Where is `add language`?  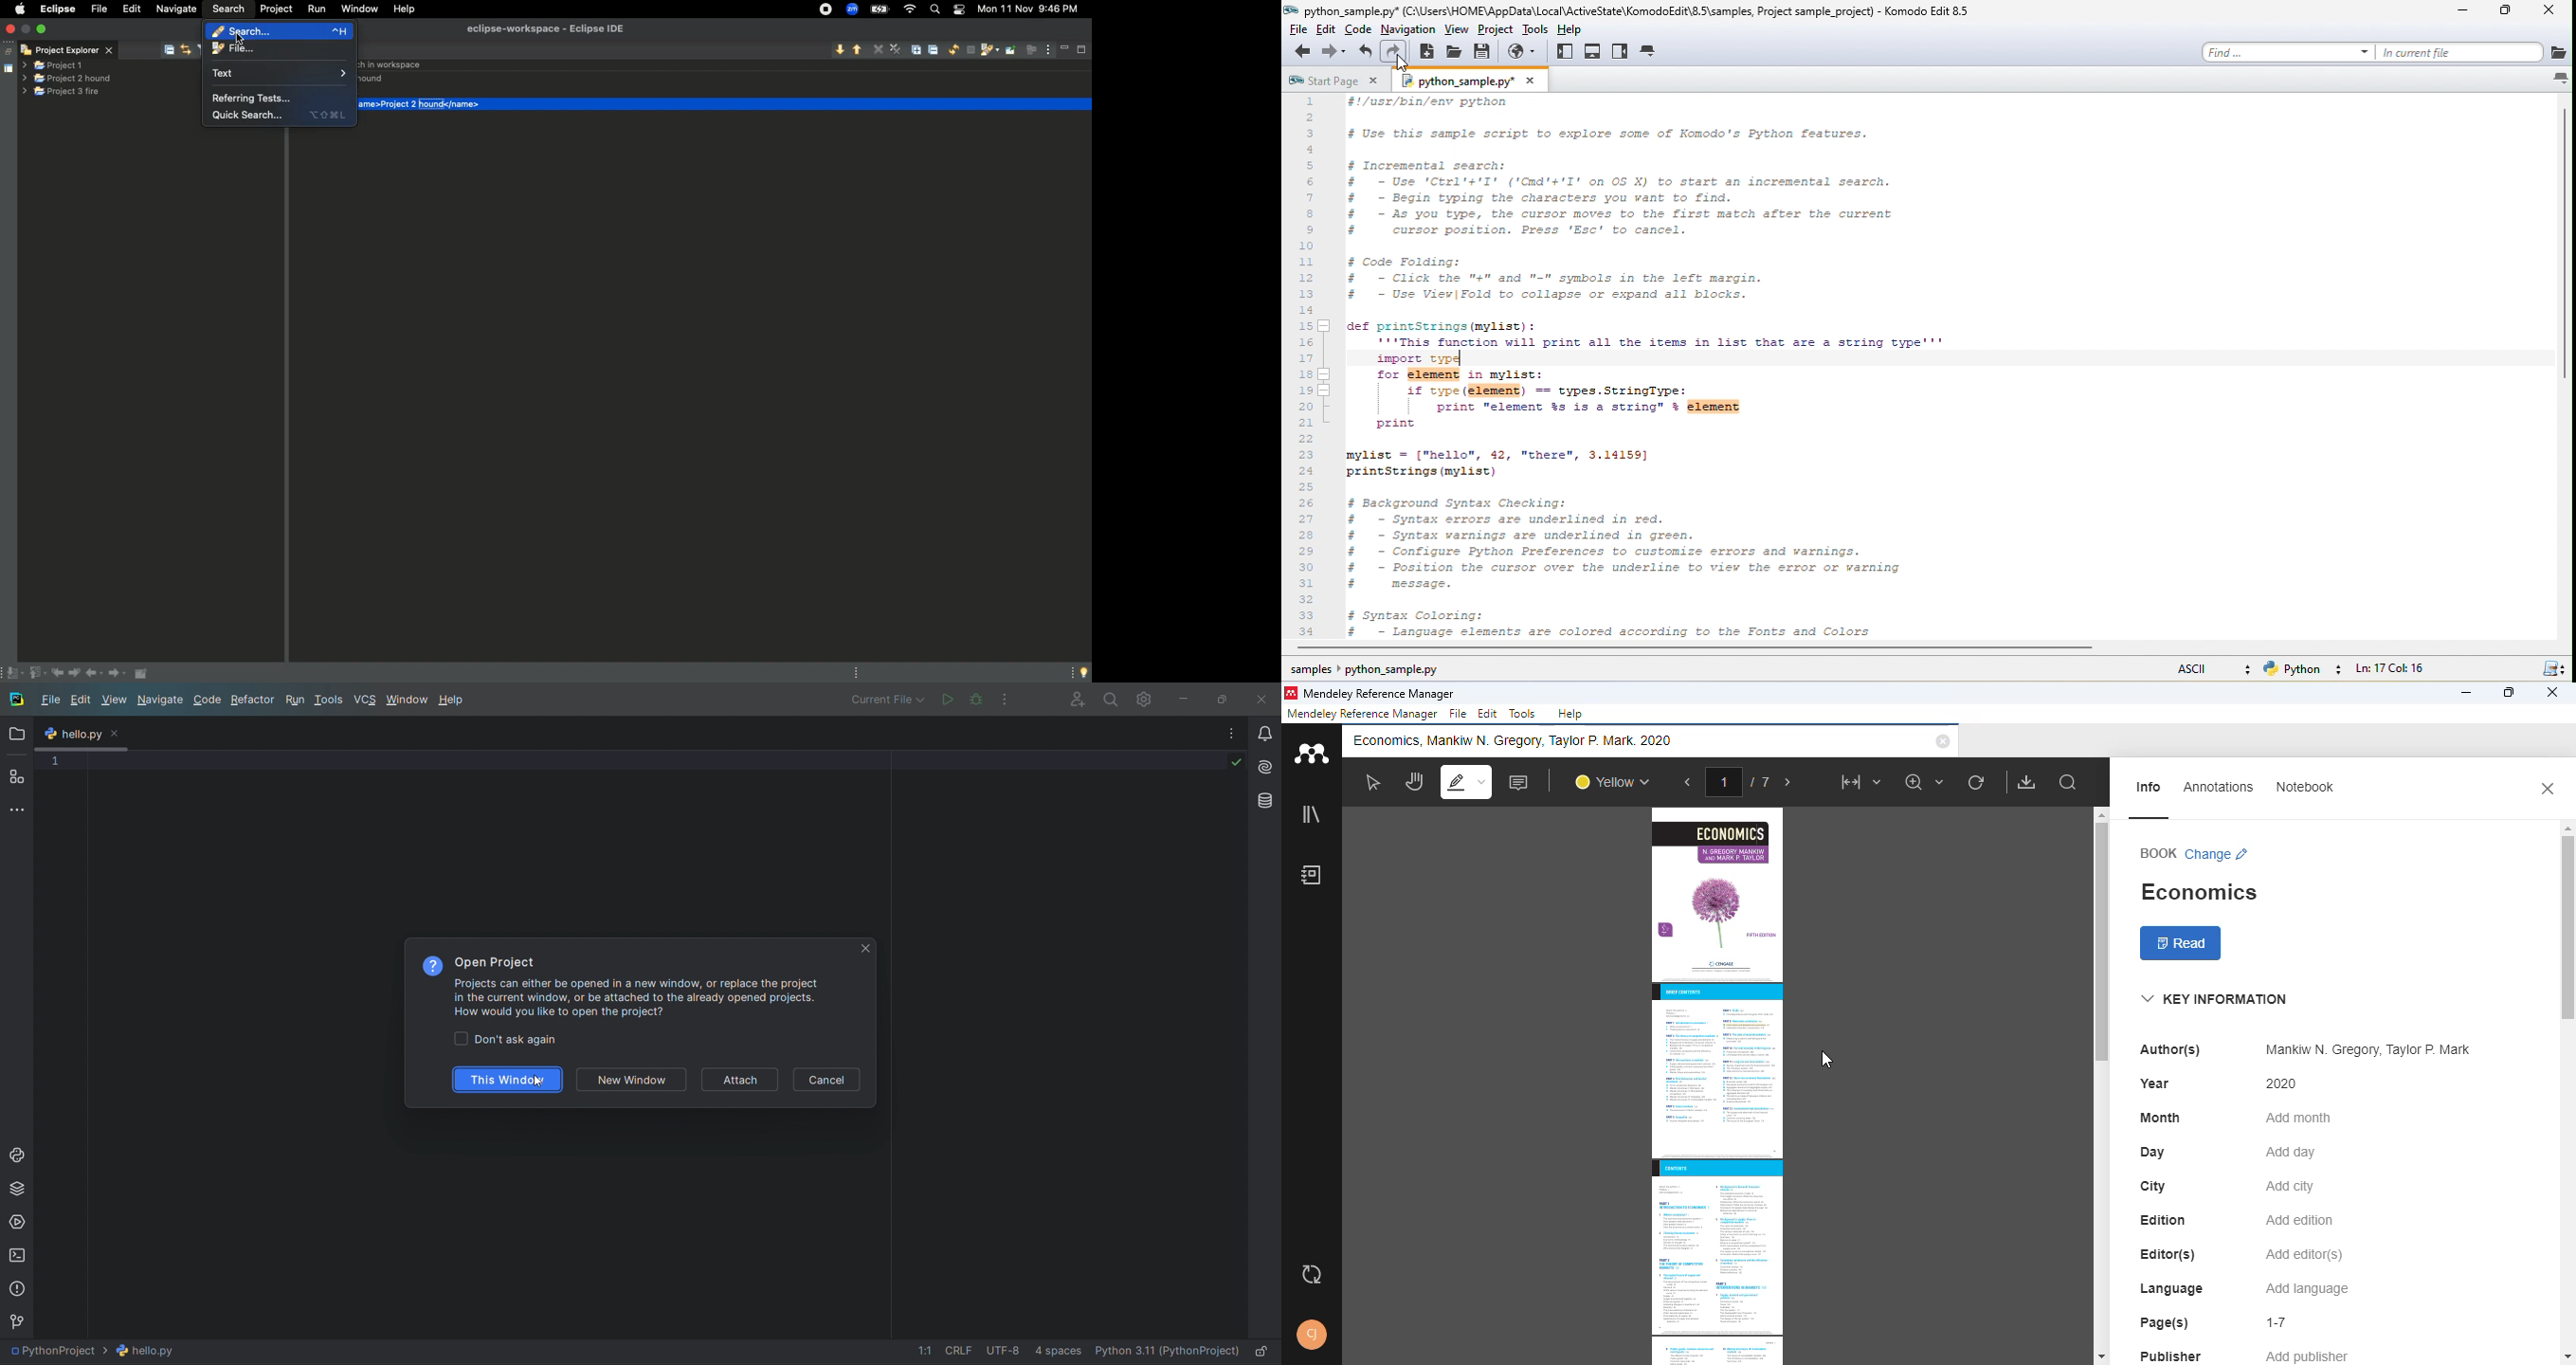 add language is located at coordinates (2308, 1289).